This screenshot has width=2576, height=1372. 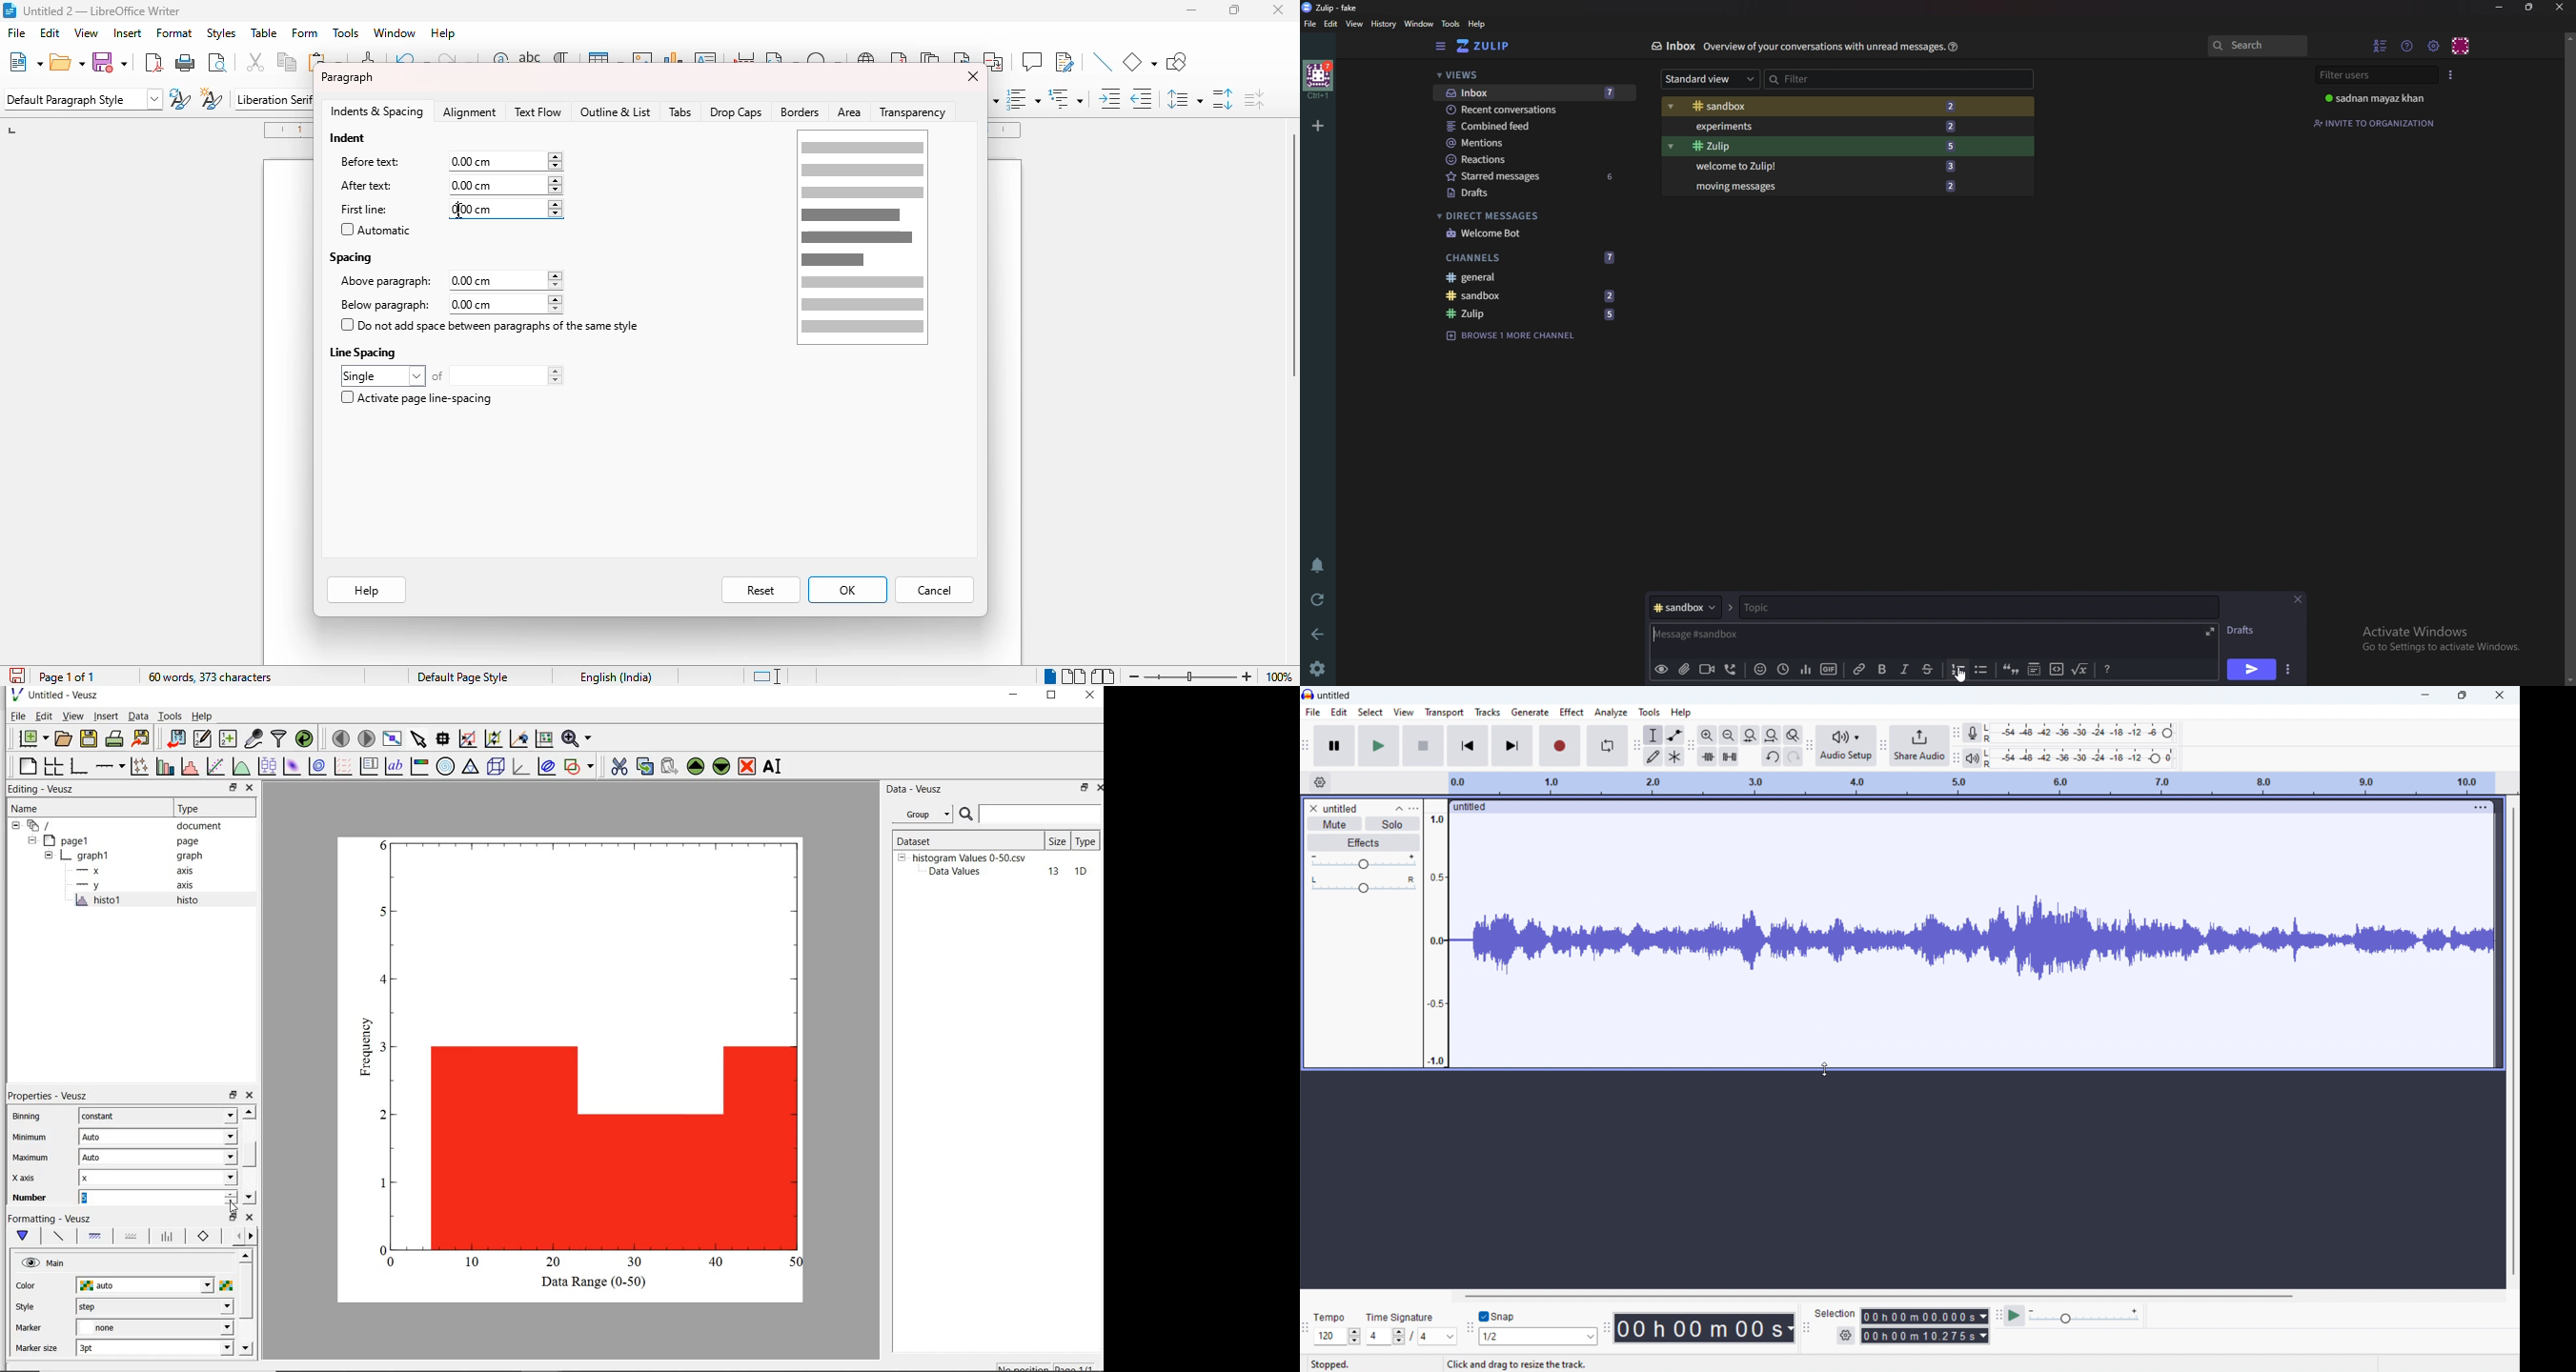 What do you see at coordinates (1772, 735) in the screenshot?
I see `fit project to width` at bounding box center [1772, 735].